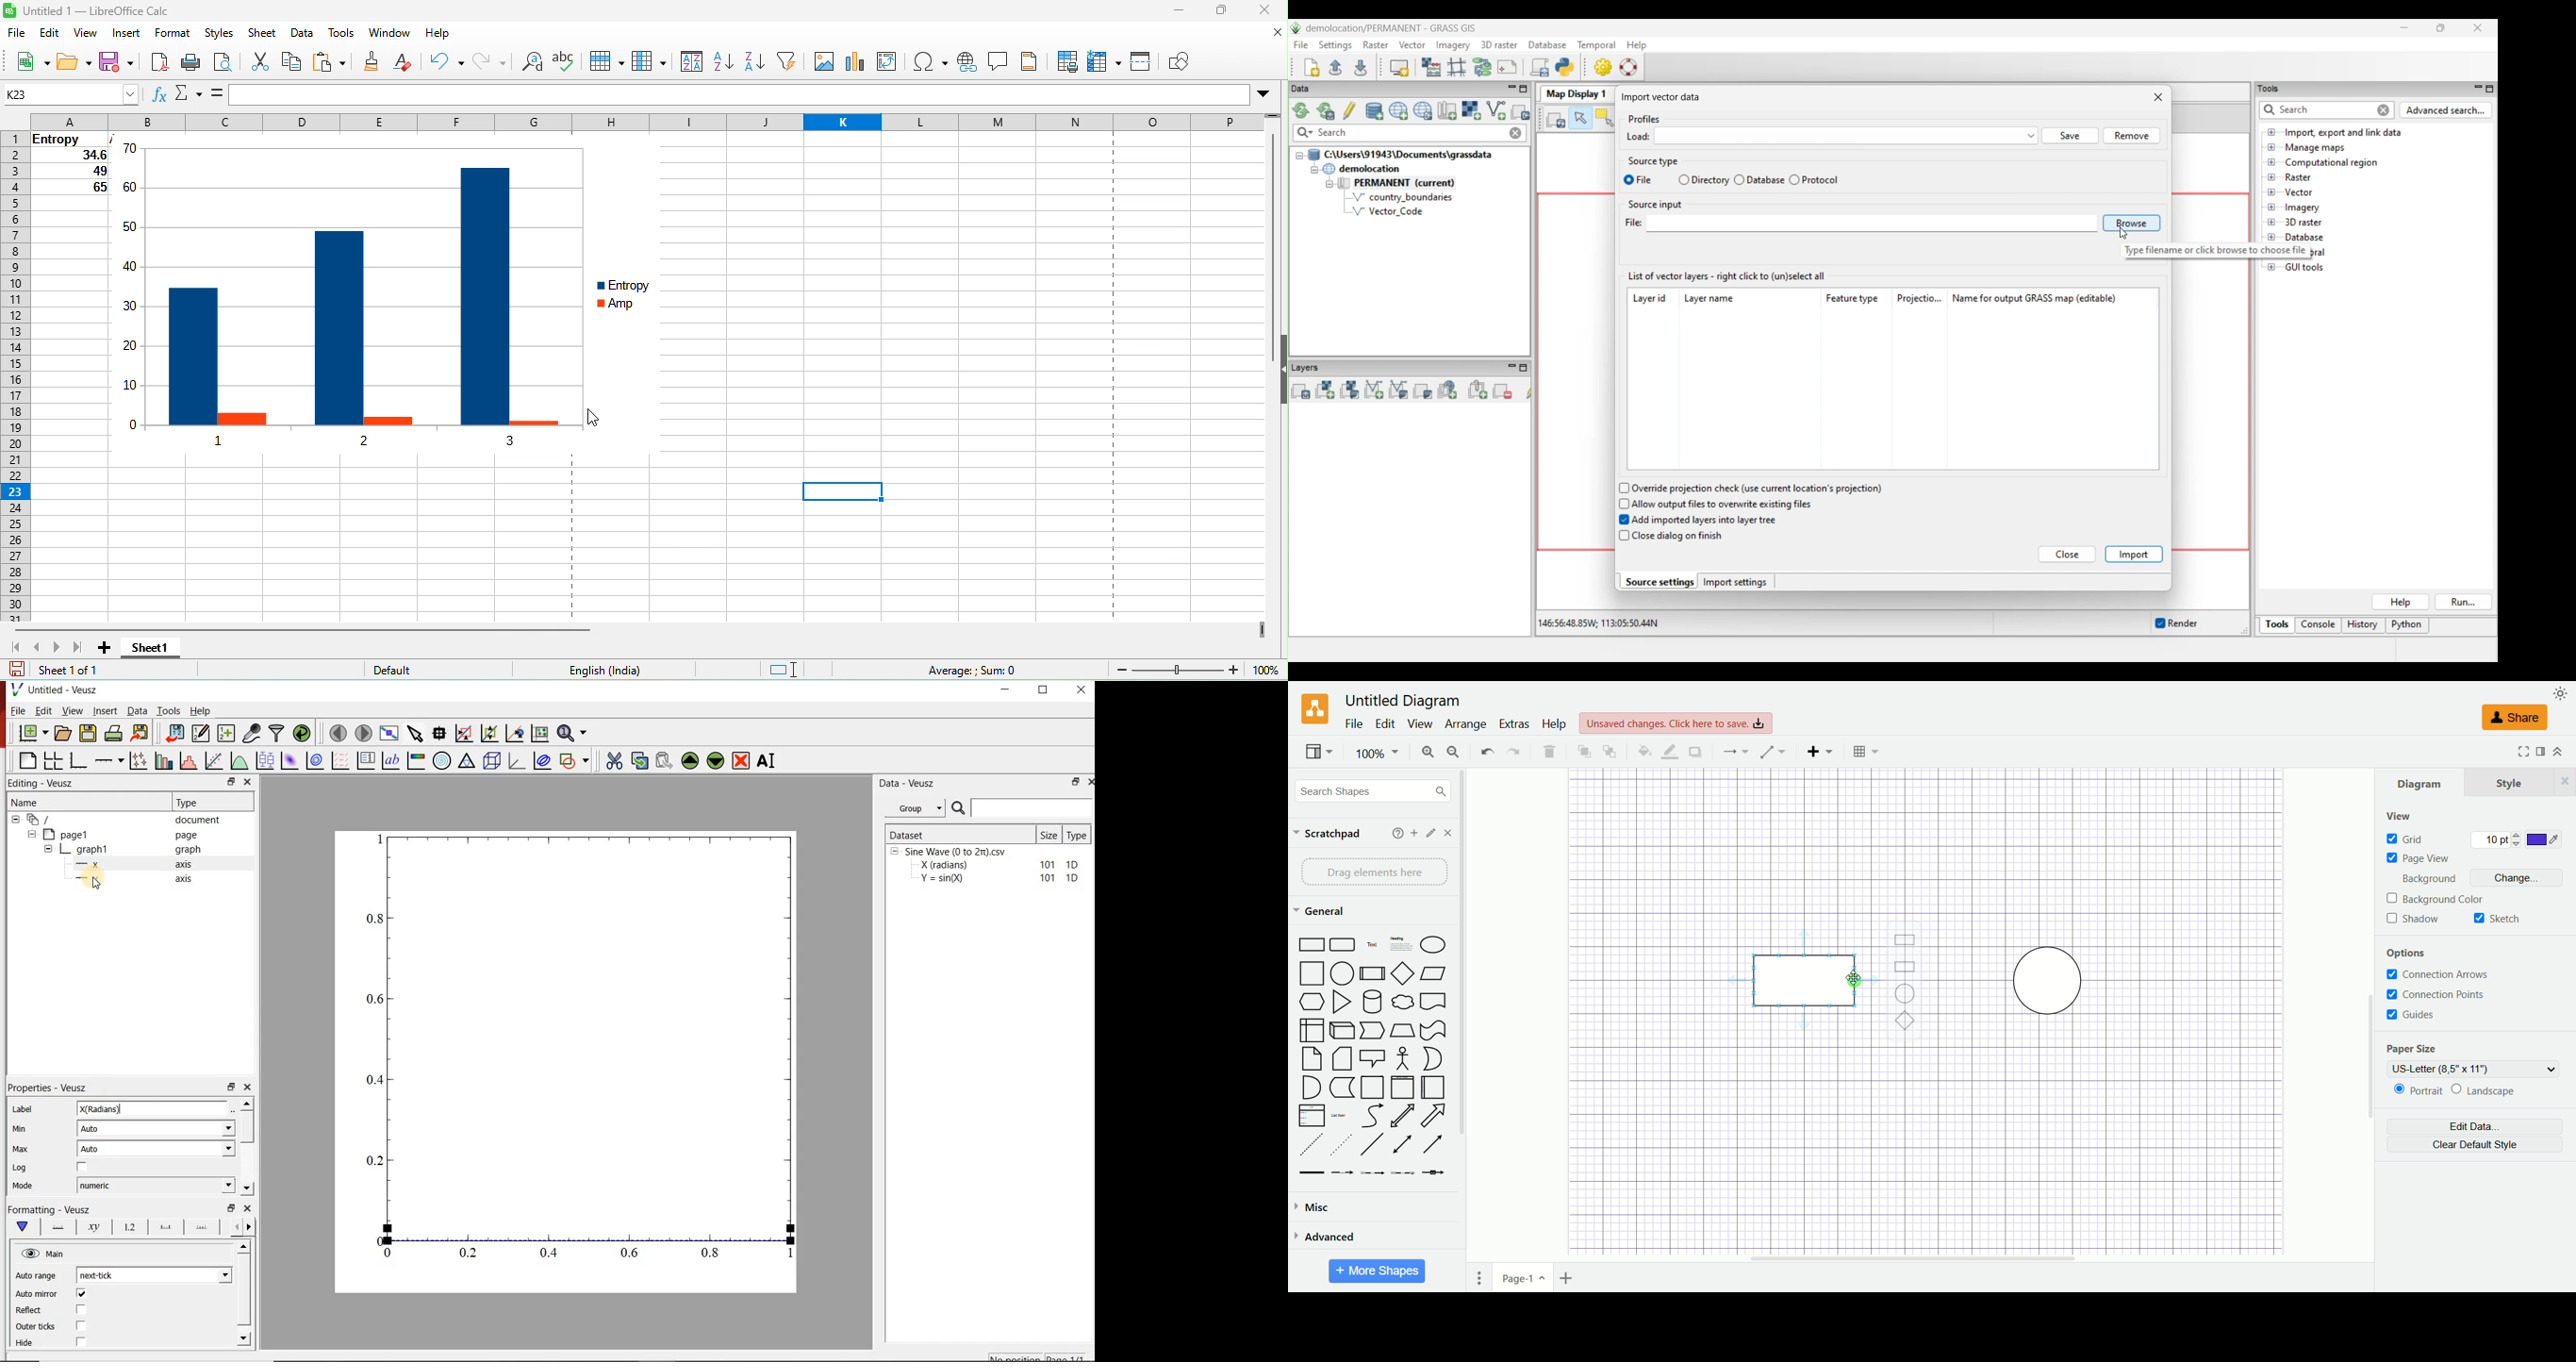 The width and height of the screenshot is (2576, 1372). I want to click on Page, so click(1312, 1059).